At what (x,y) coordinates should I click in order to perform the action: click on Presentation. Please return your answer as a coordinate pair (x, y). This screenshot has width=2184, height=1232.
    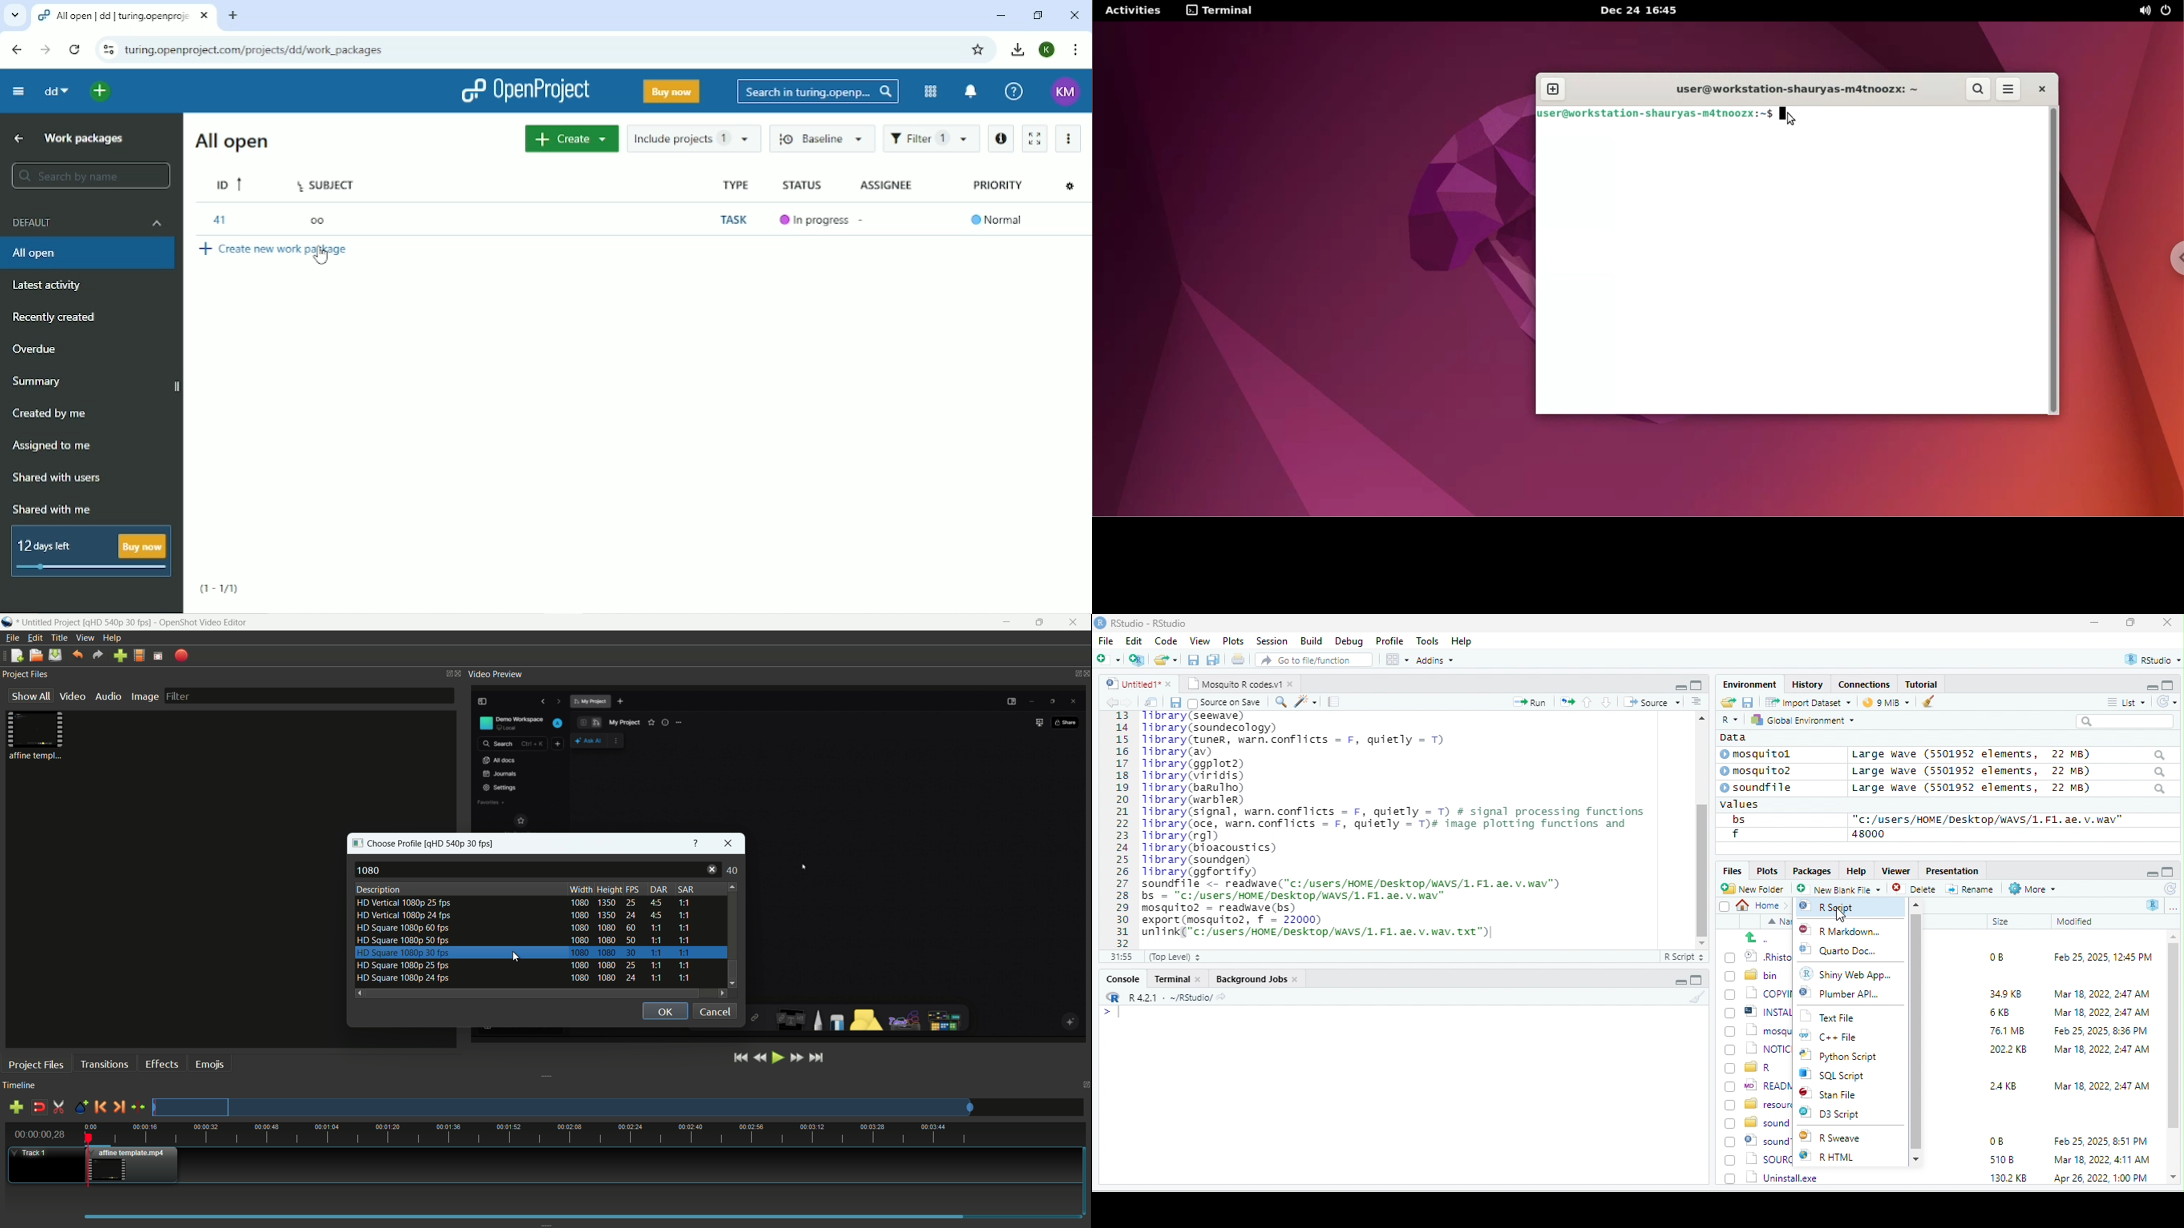
    Looking at the image, I should click on (1951, 871).